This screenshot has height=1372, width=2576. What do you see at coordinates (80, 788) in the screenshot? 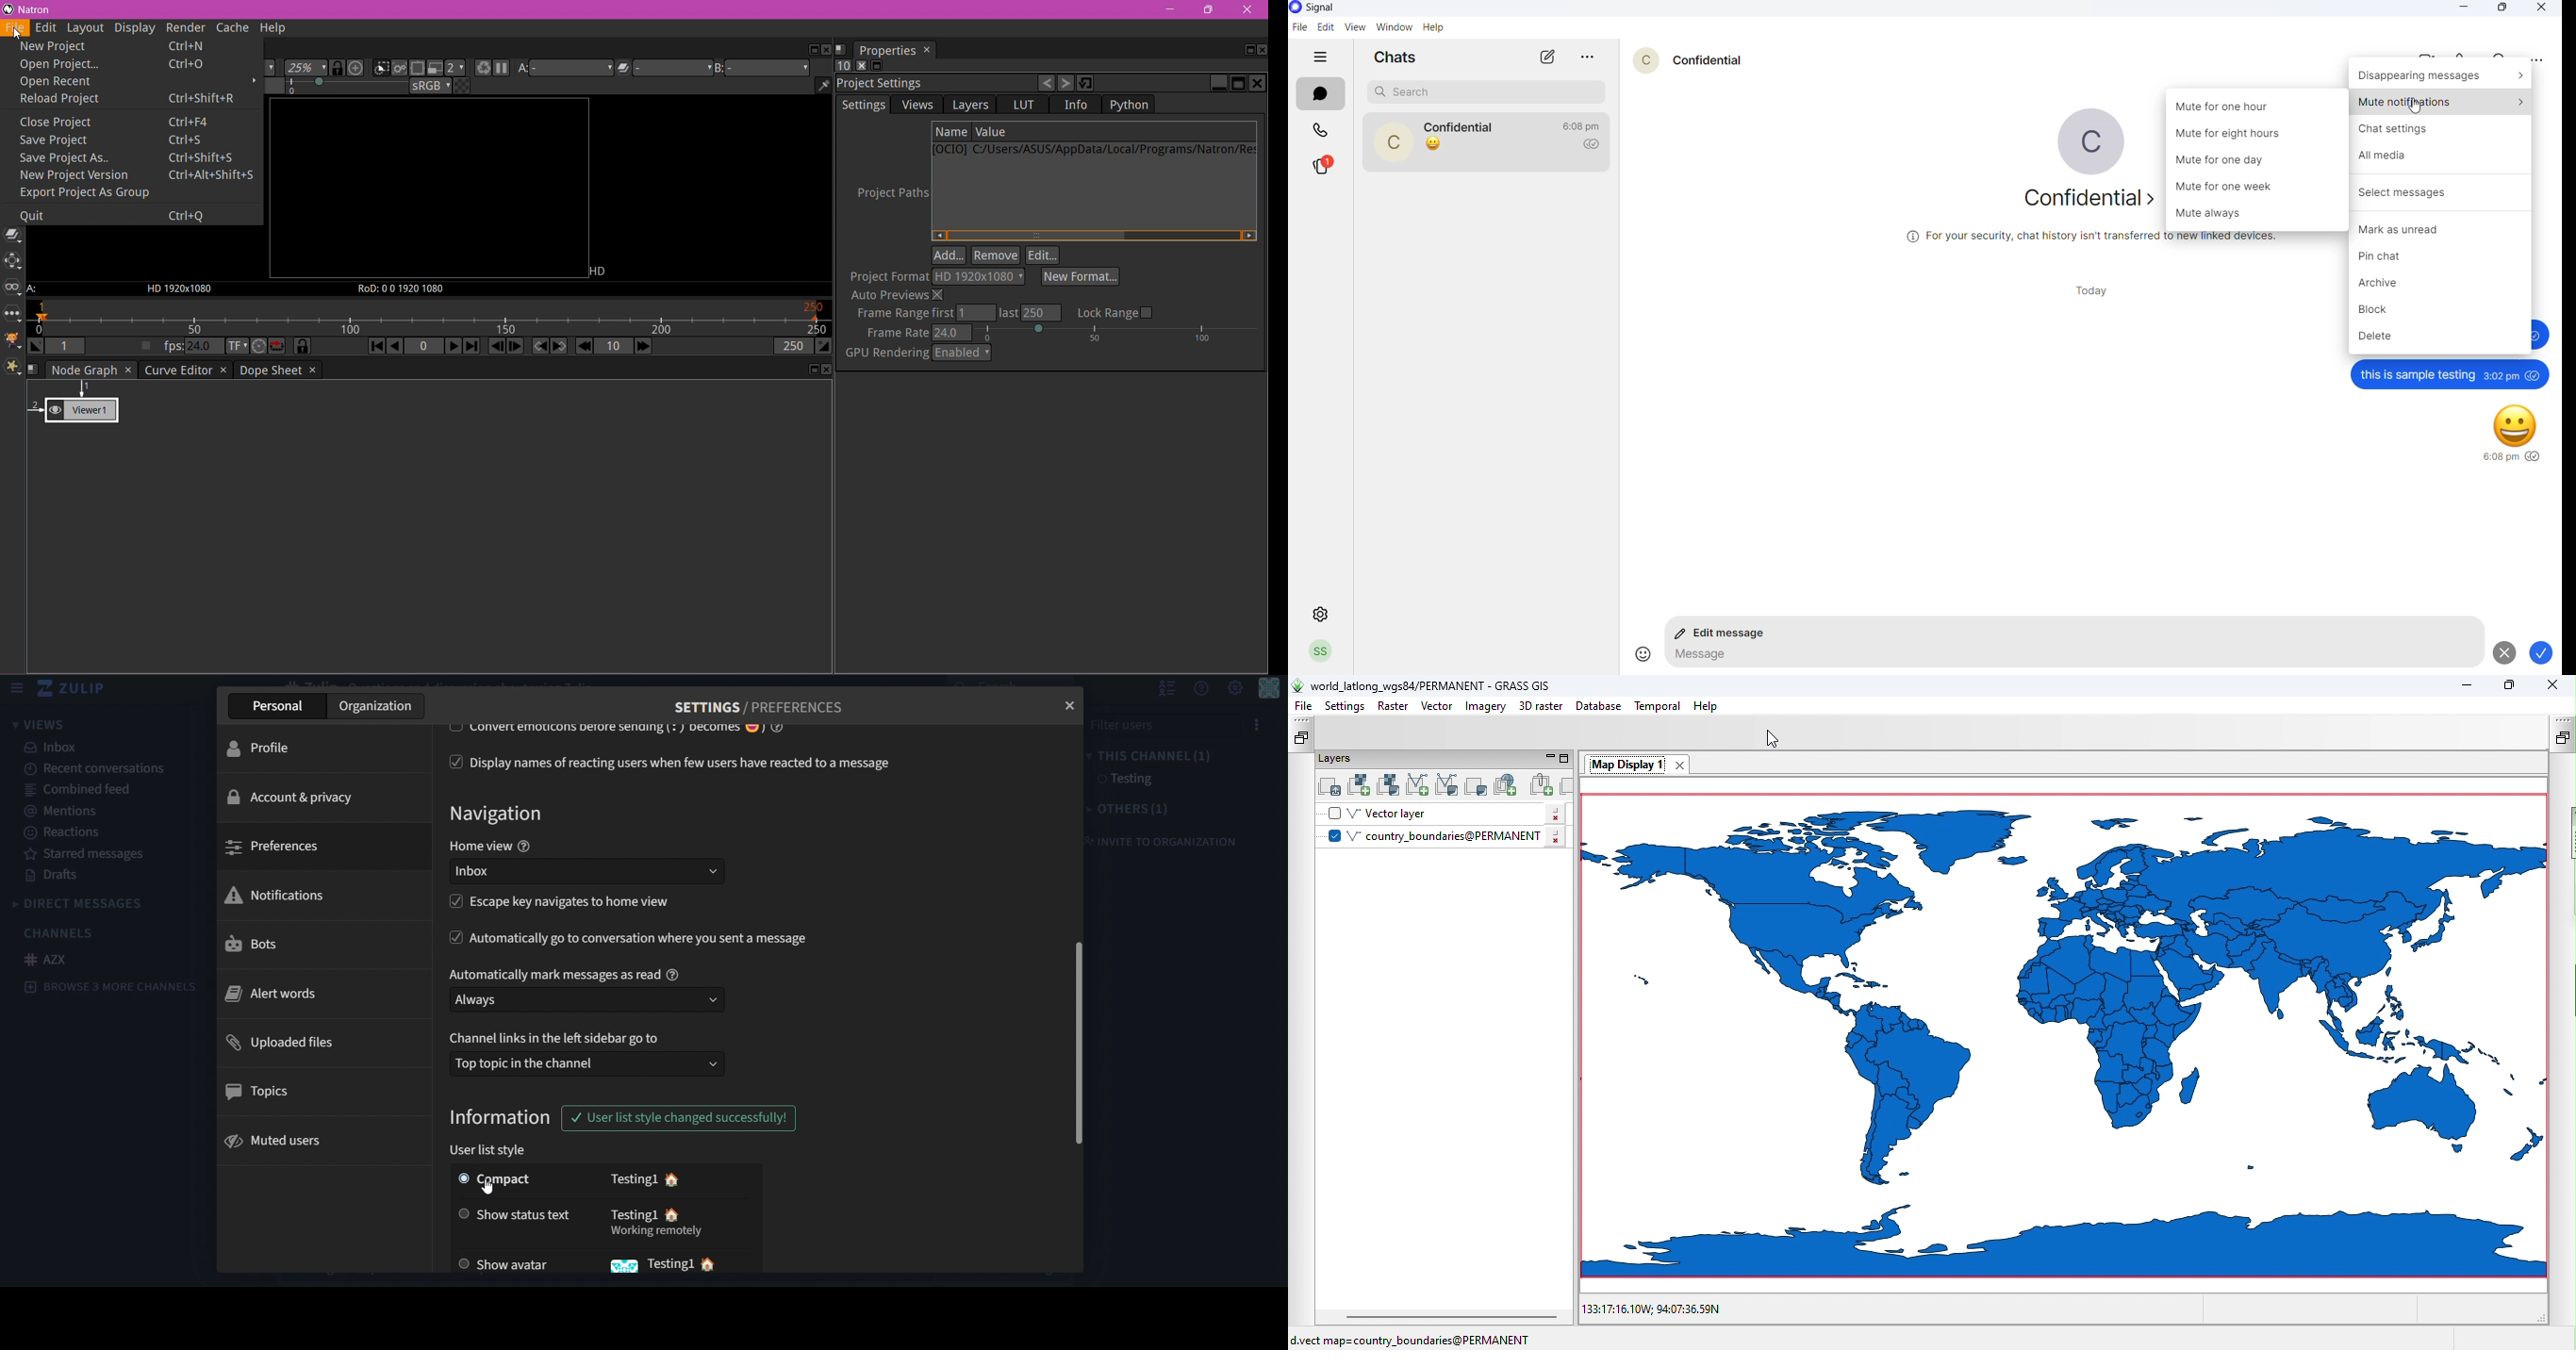
I see `combined feed` at bounding box center [80, 788].